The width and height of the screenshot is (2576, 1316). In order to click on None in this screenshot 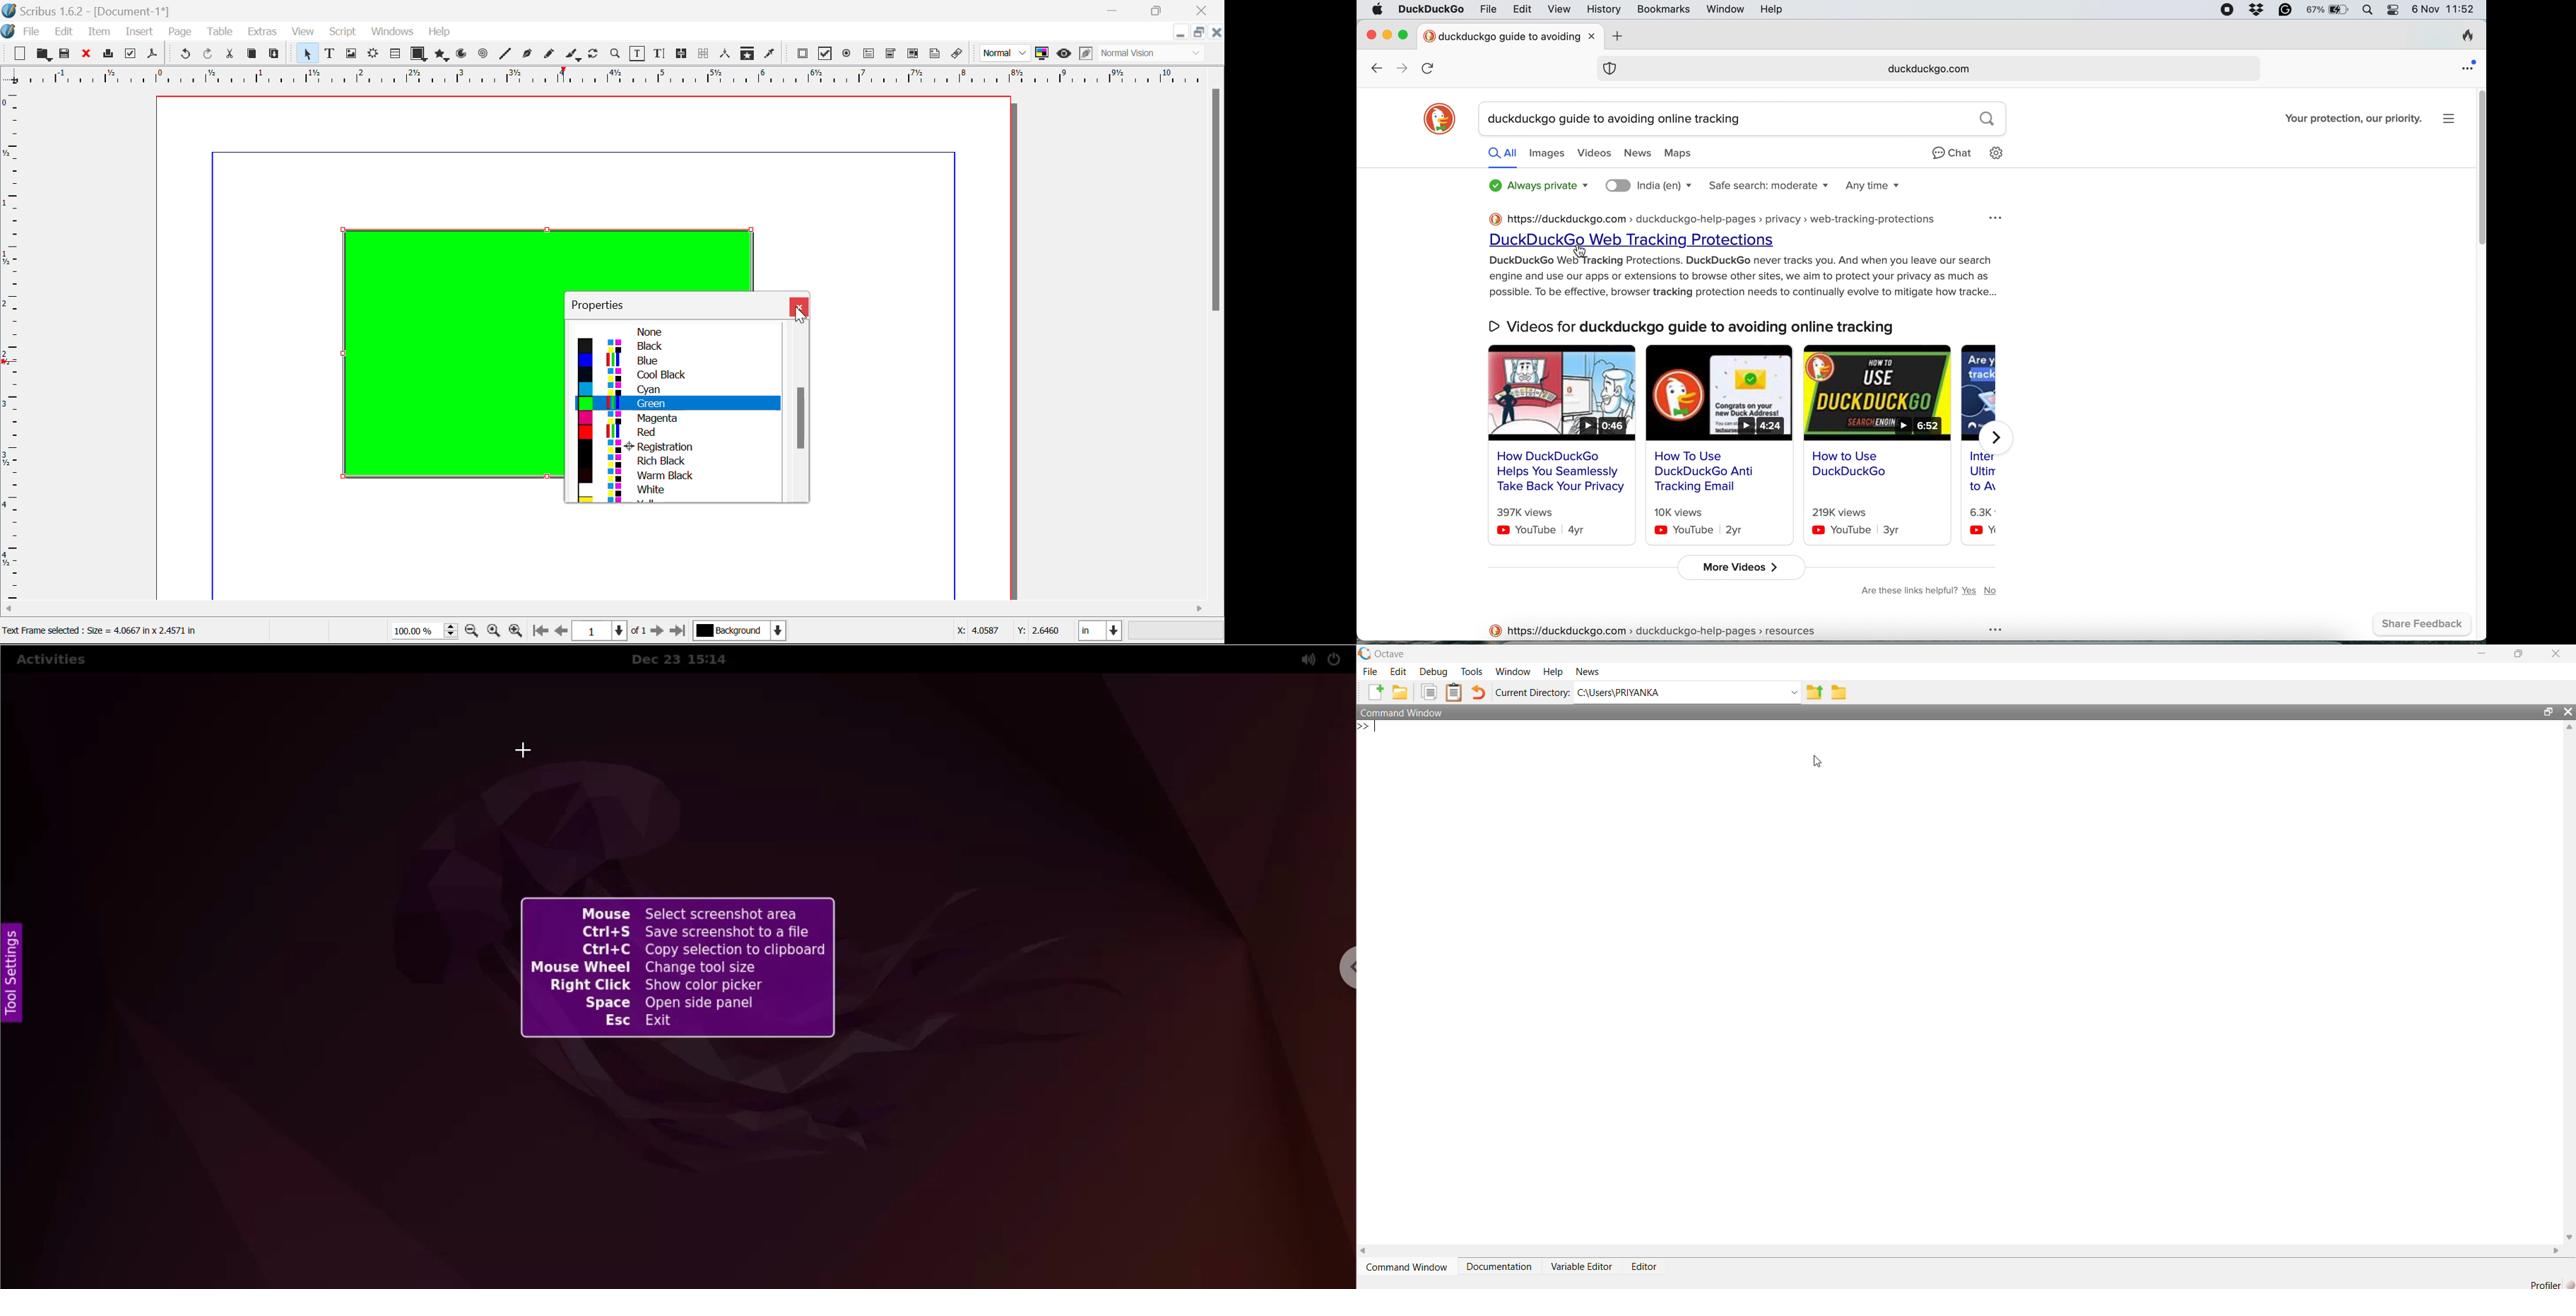, I will do `click(677, 331)`.